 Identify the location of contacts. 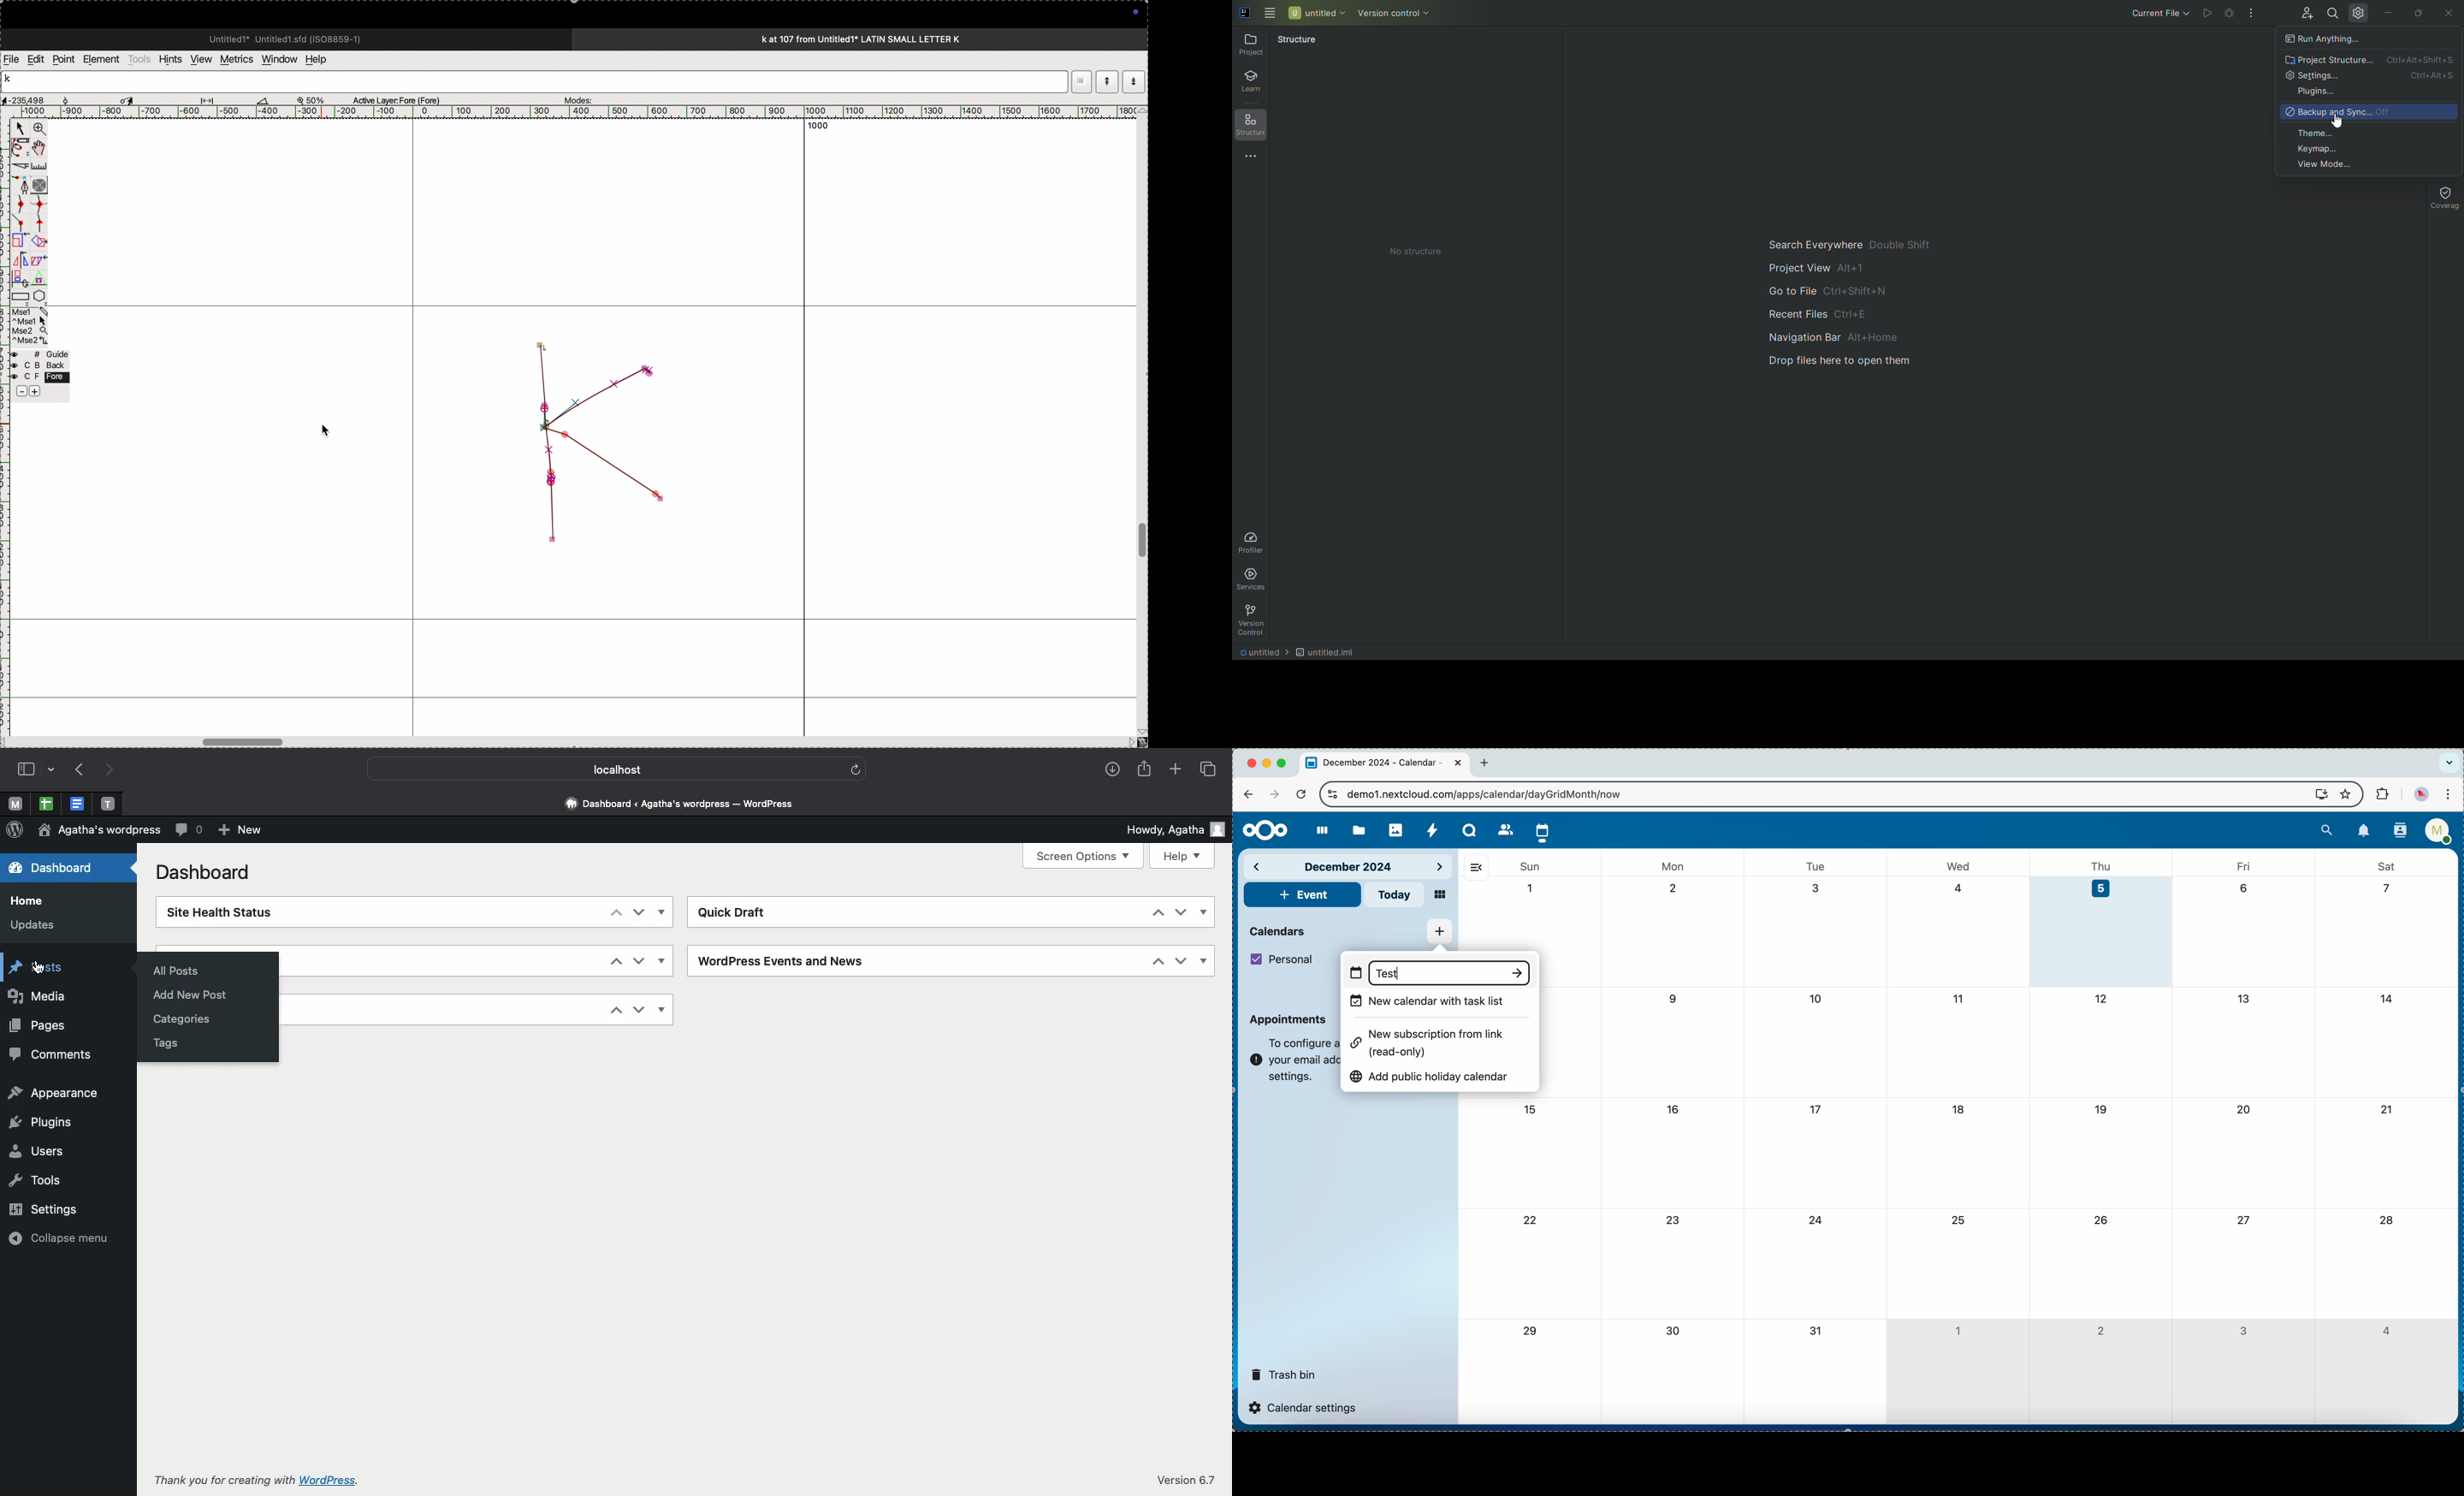
(2397, 832).